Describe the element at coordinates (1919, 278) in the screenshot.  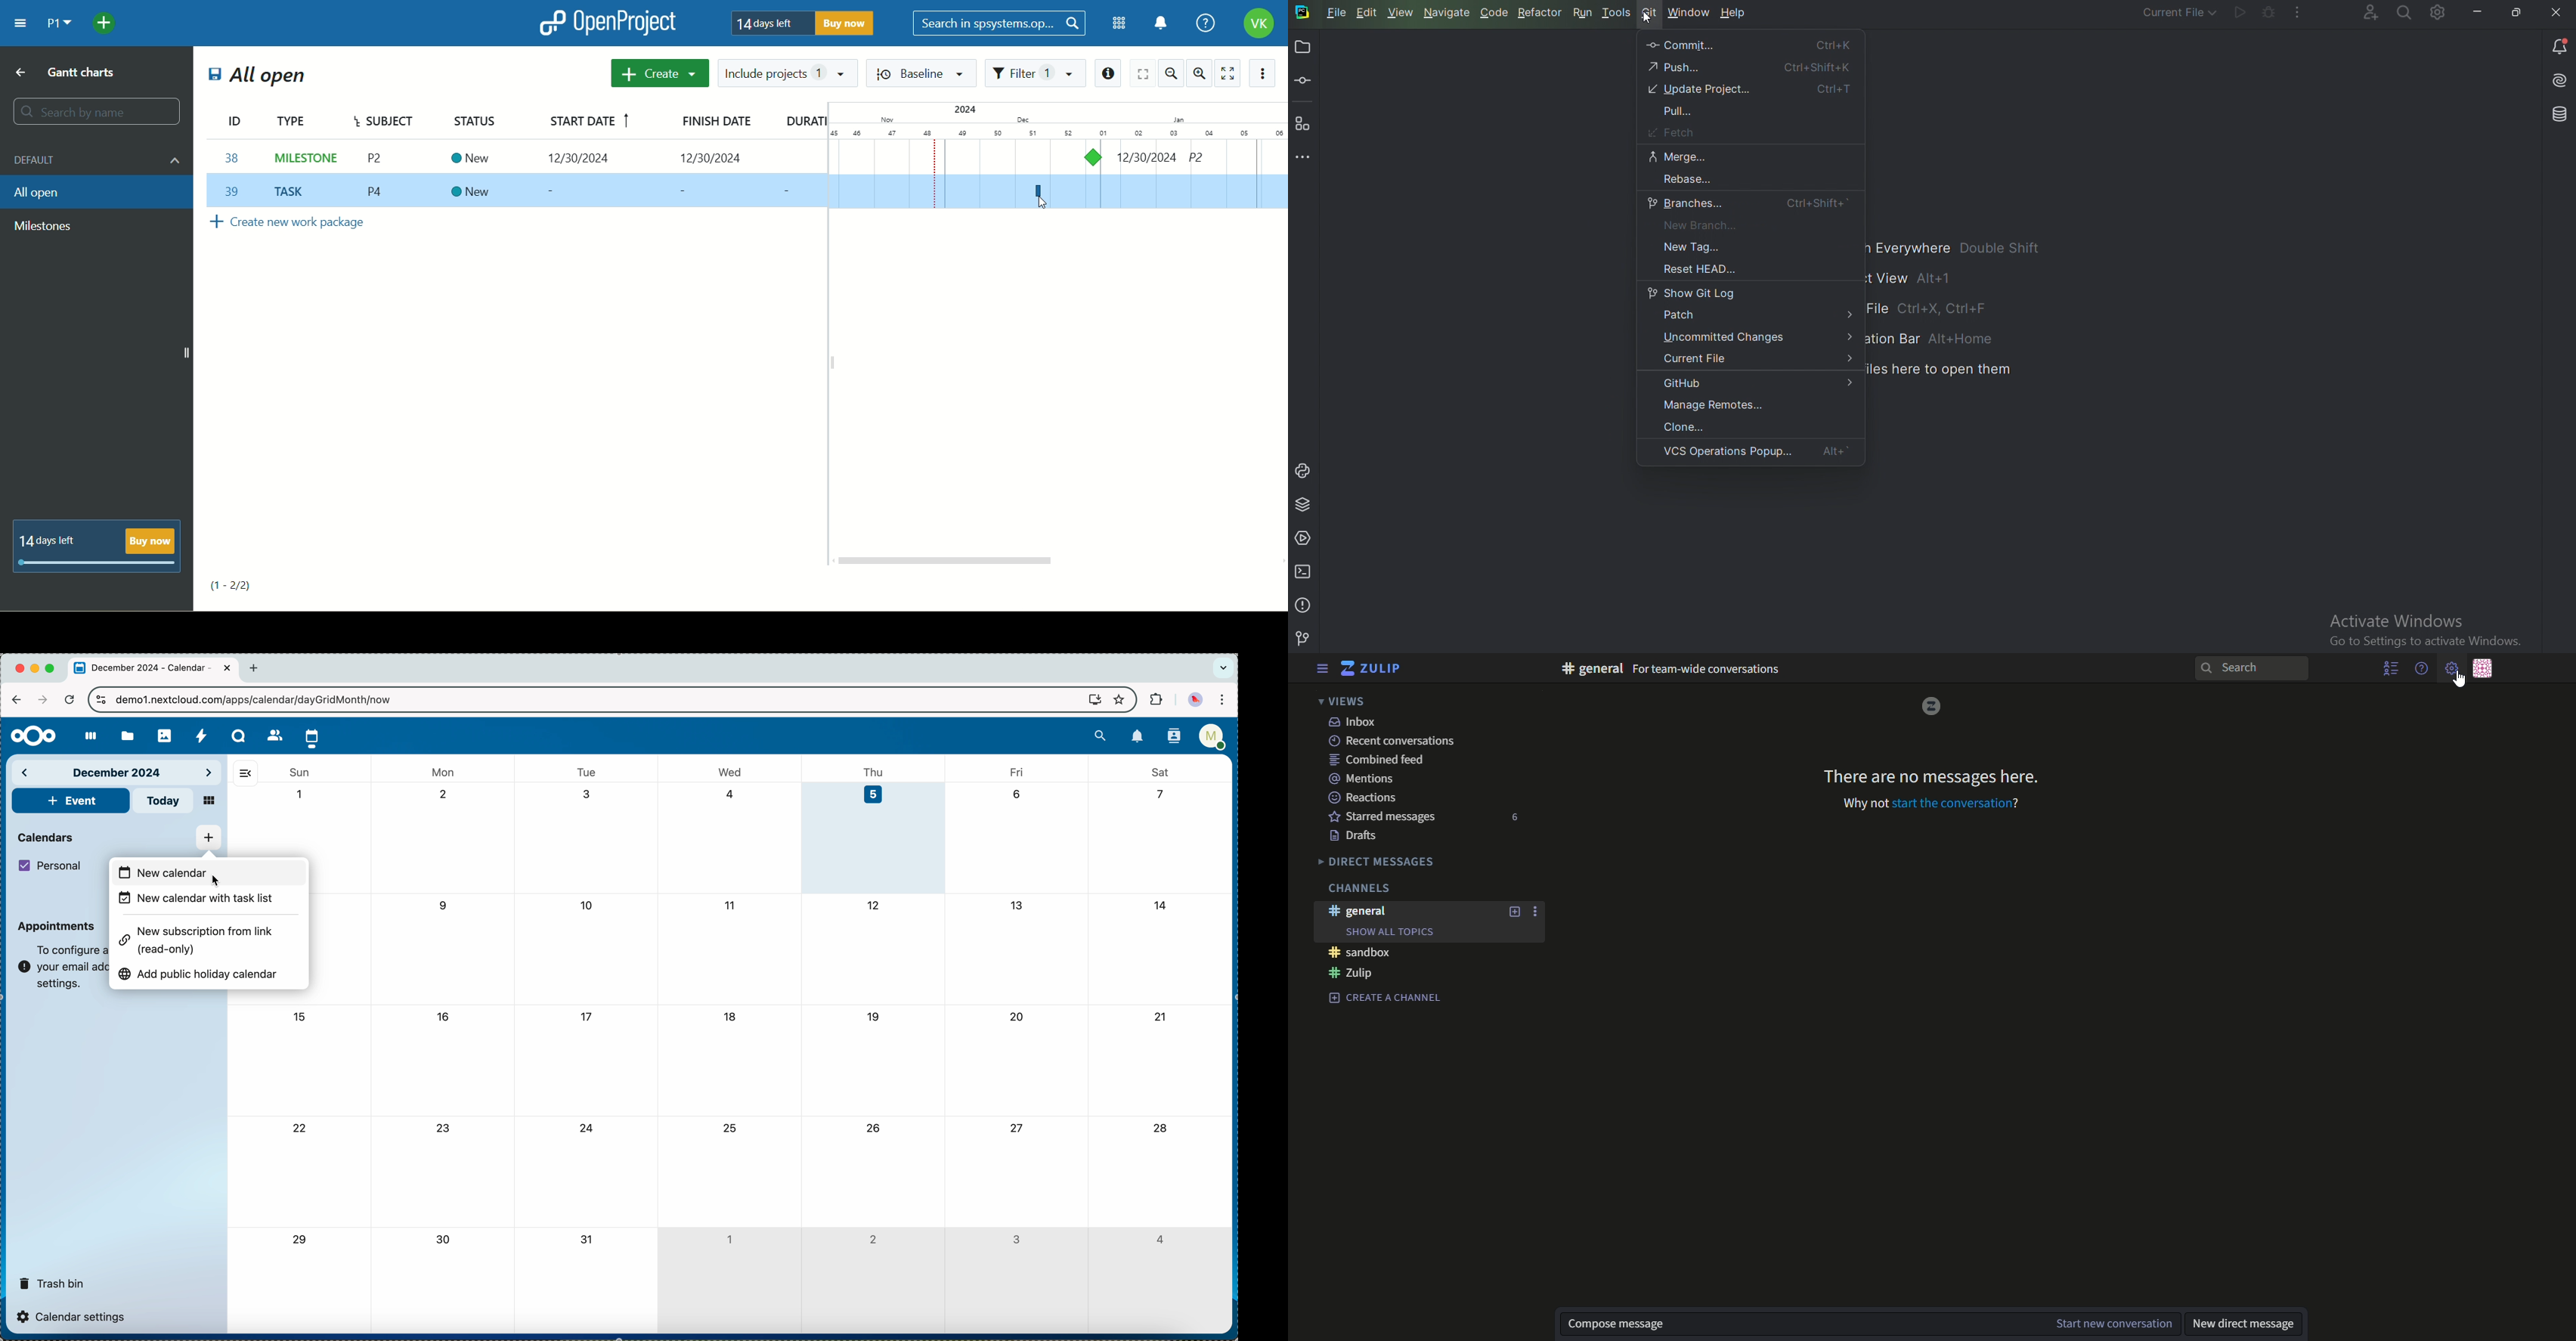
I see `Project view` at that location.